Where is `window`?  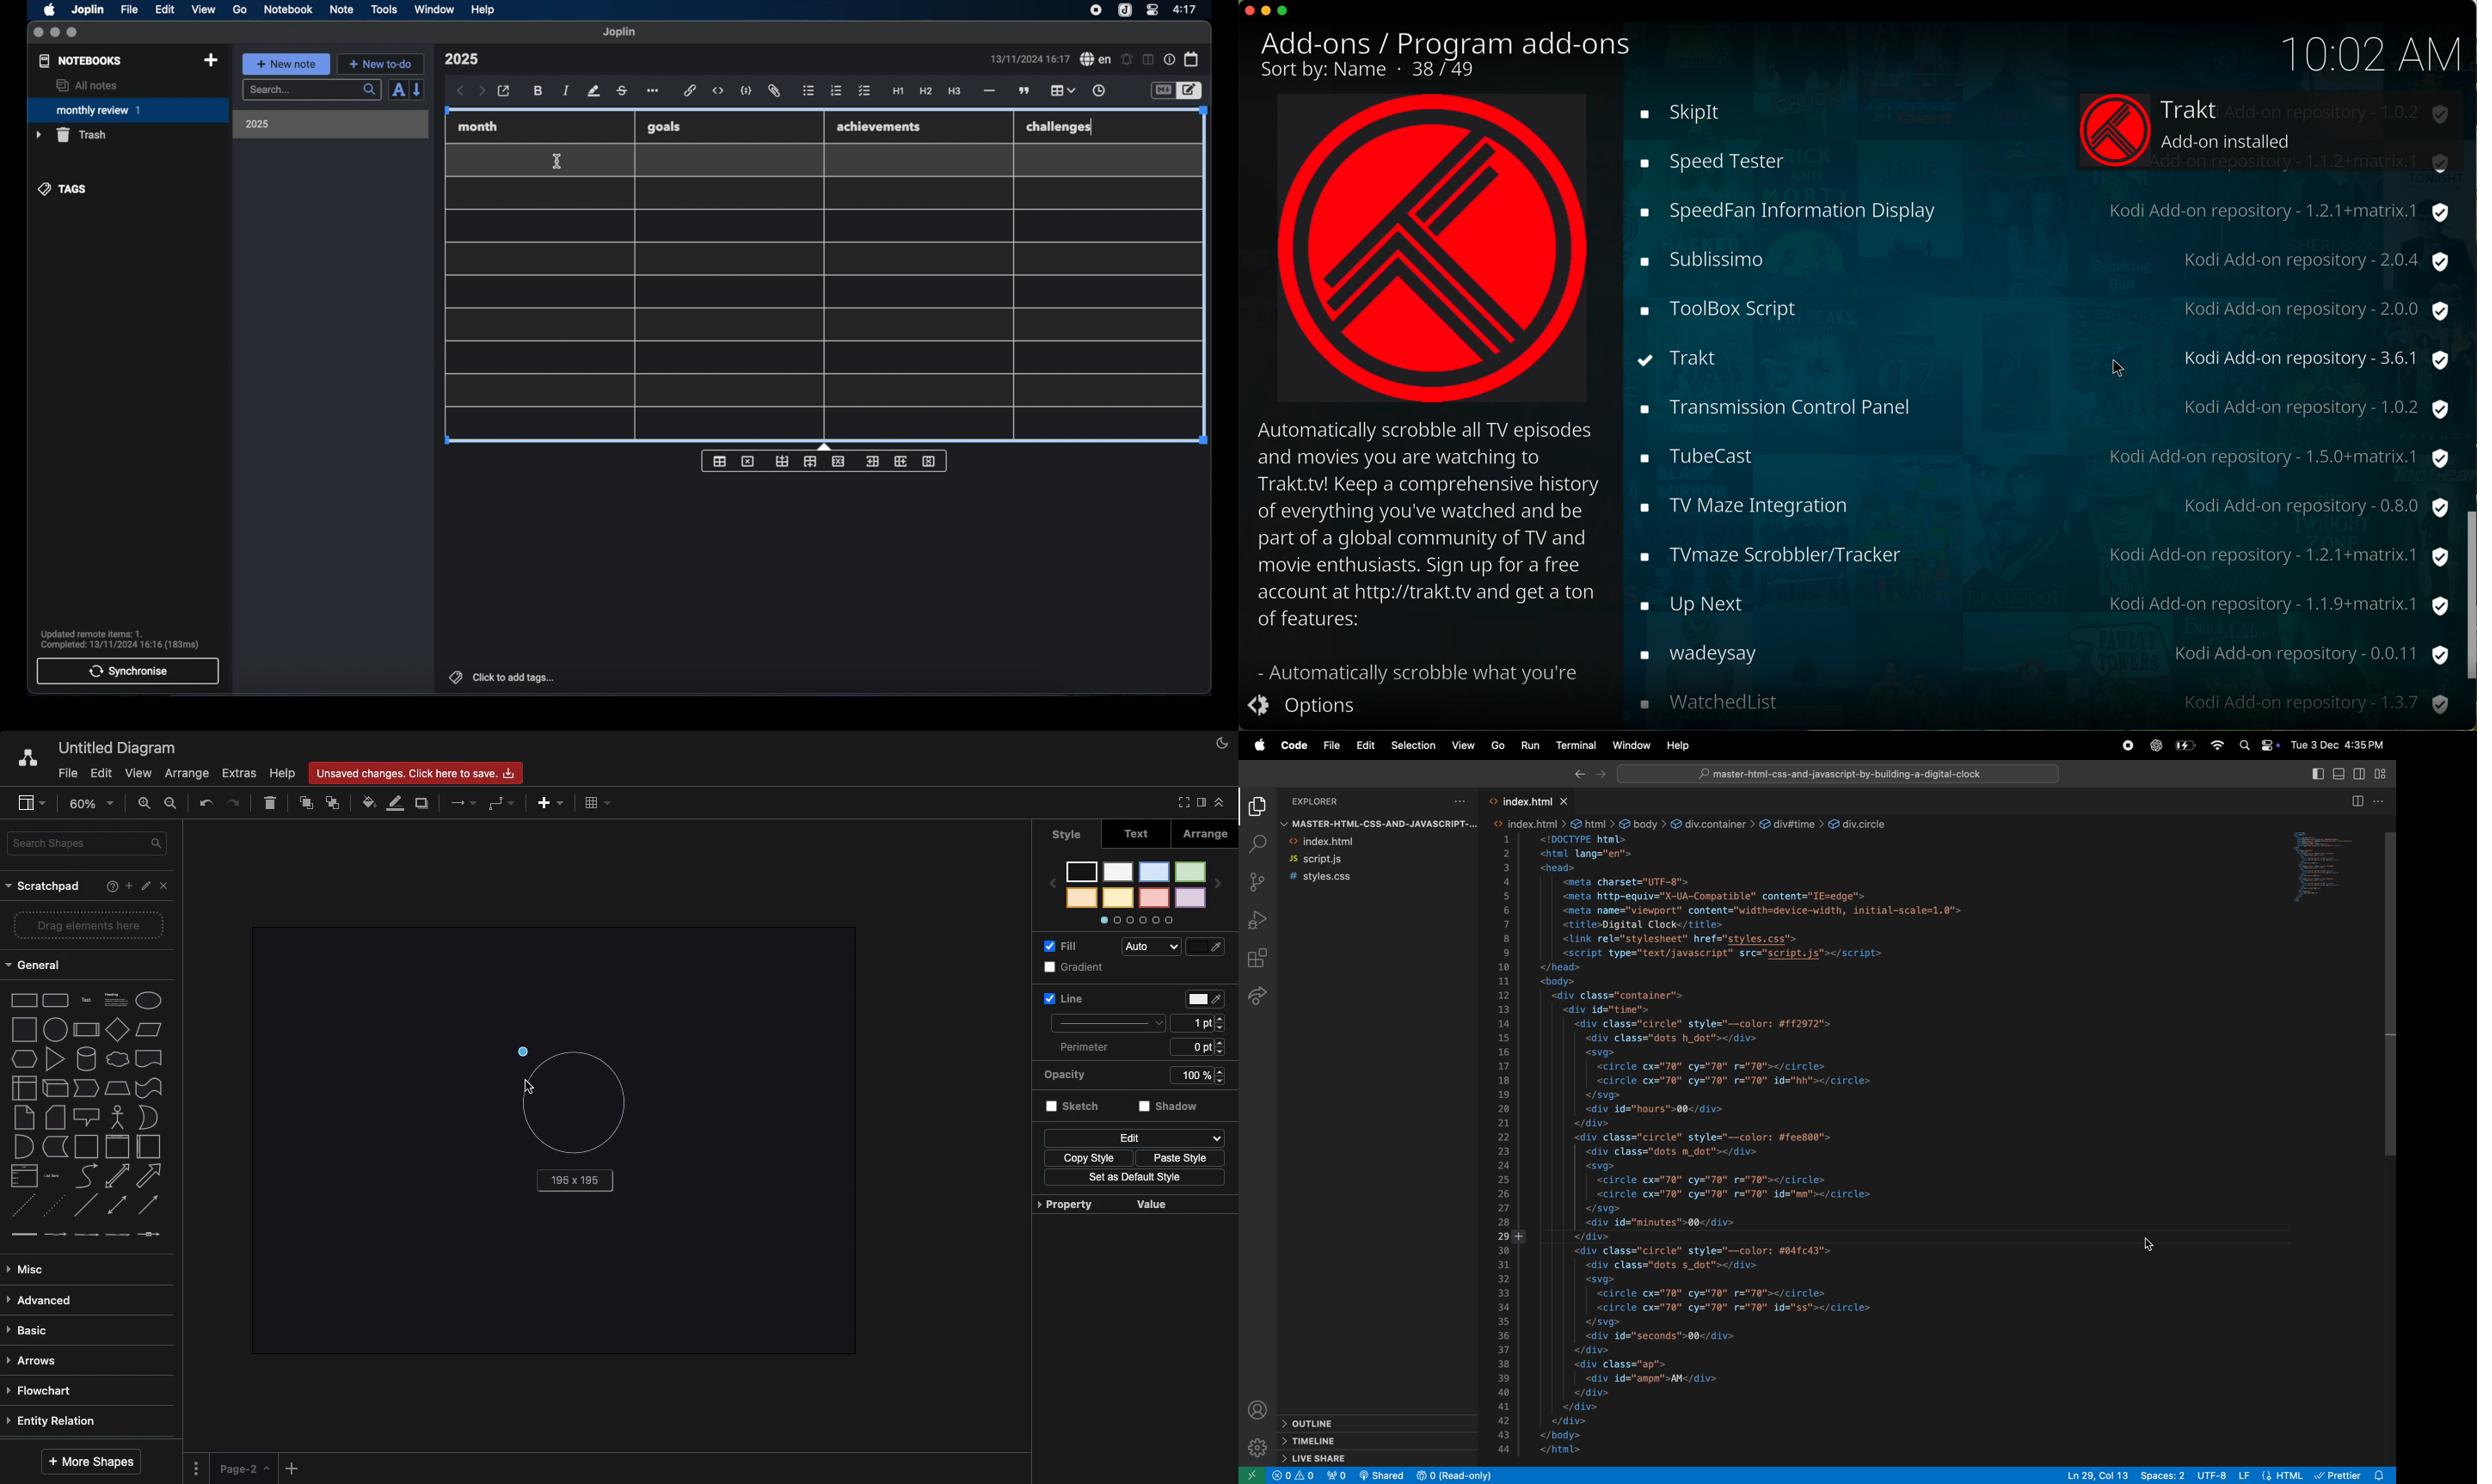 window is located at coordinates (435, 9).